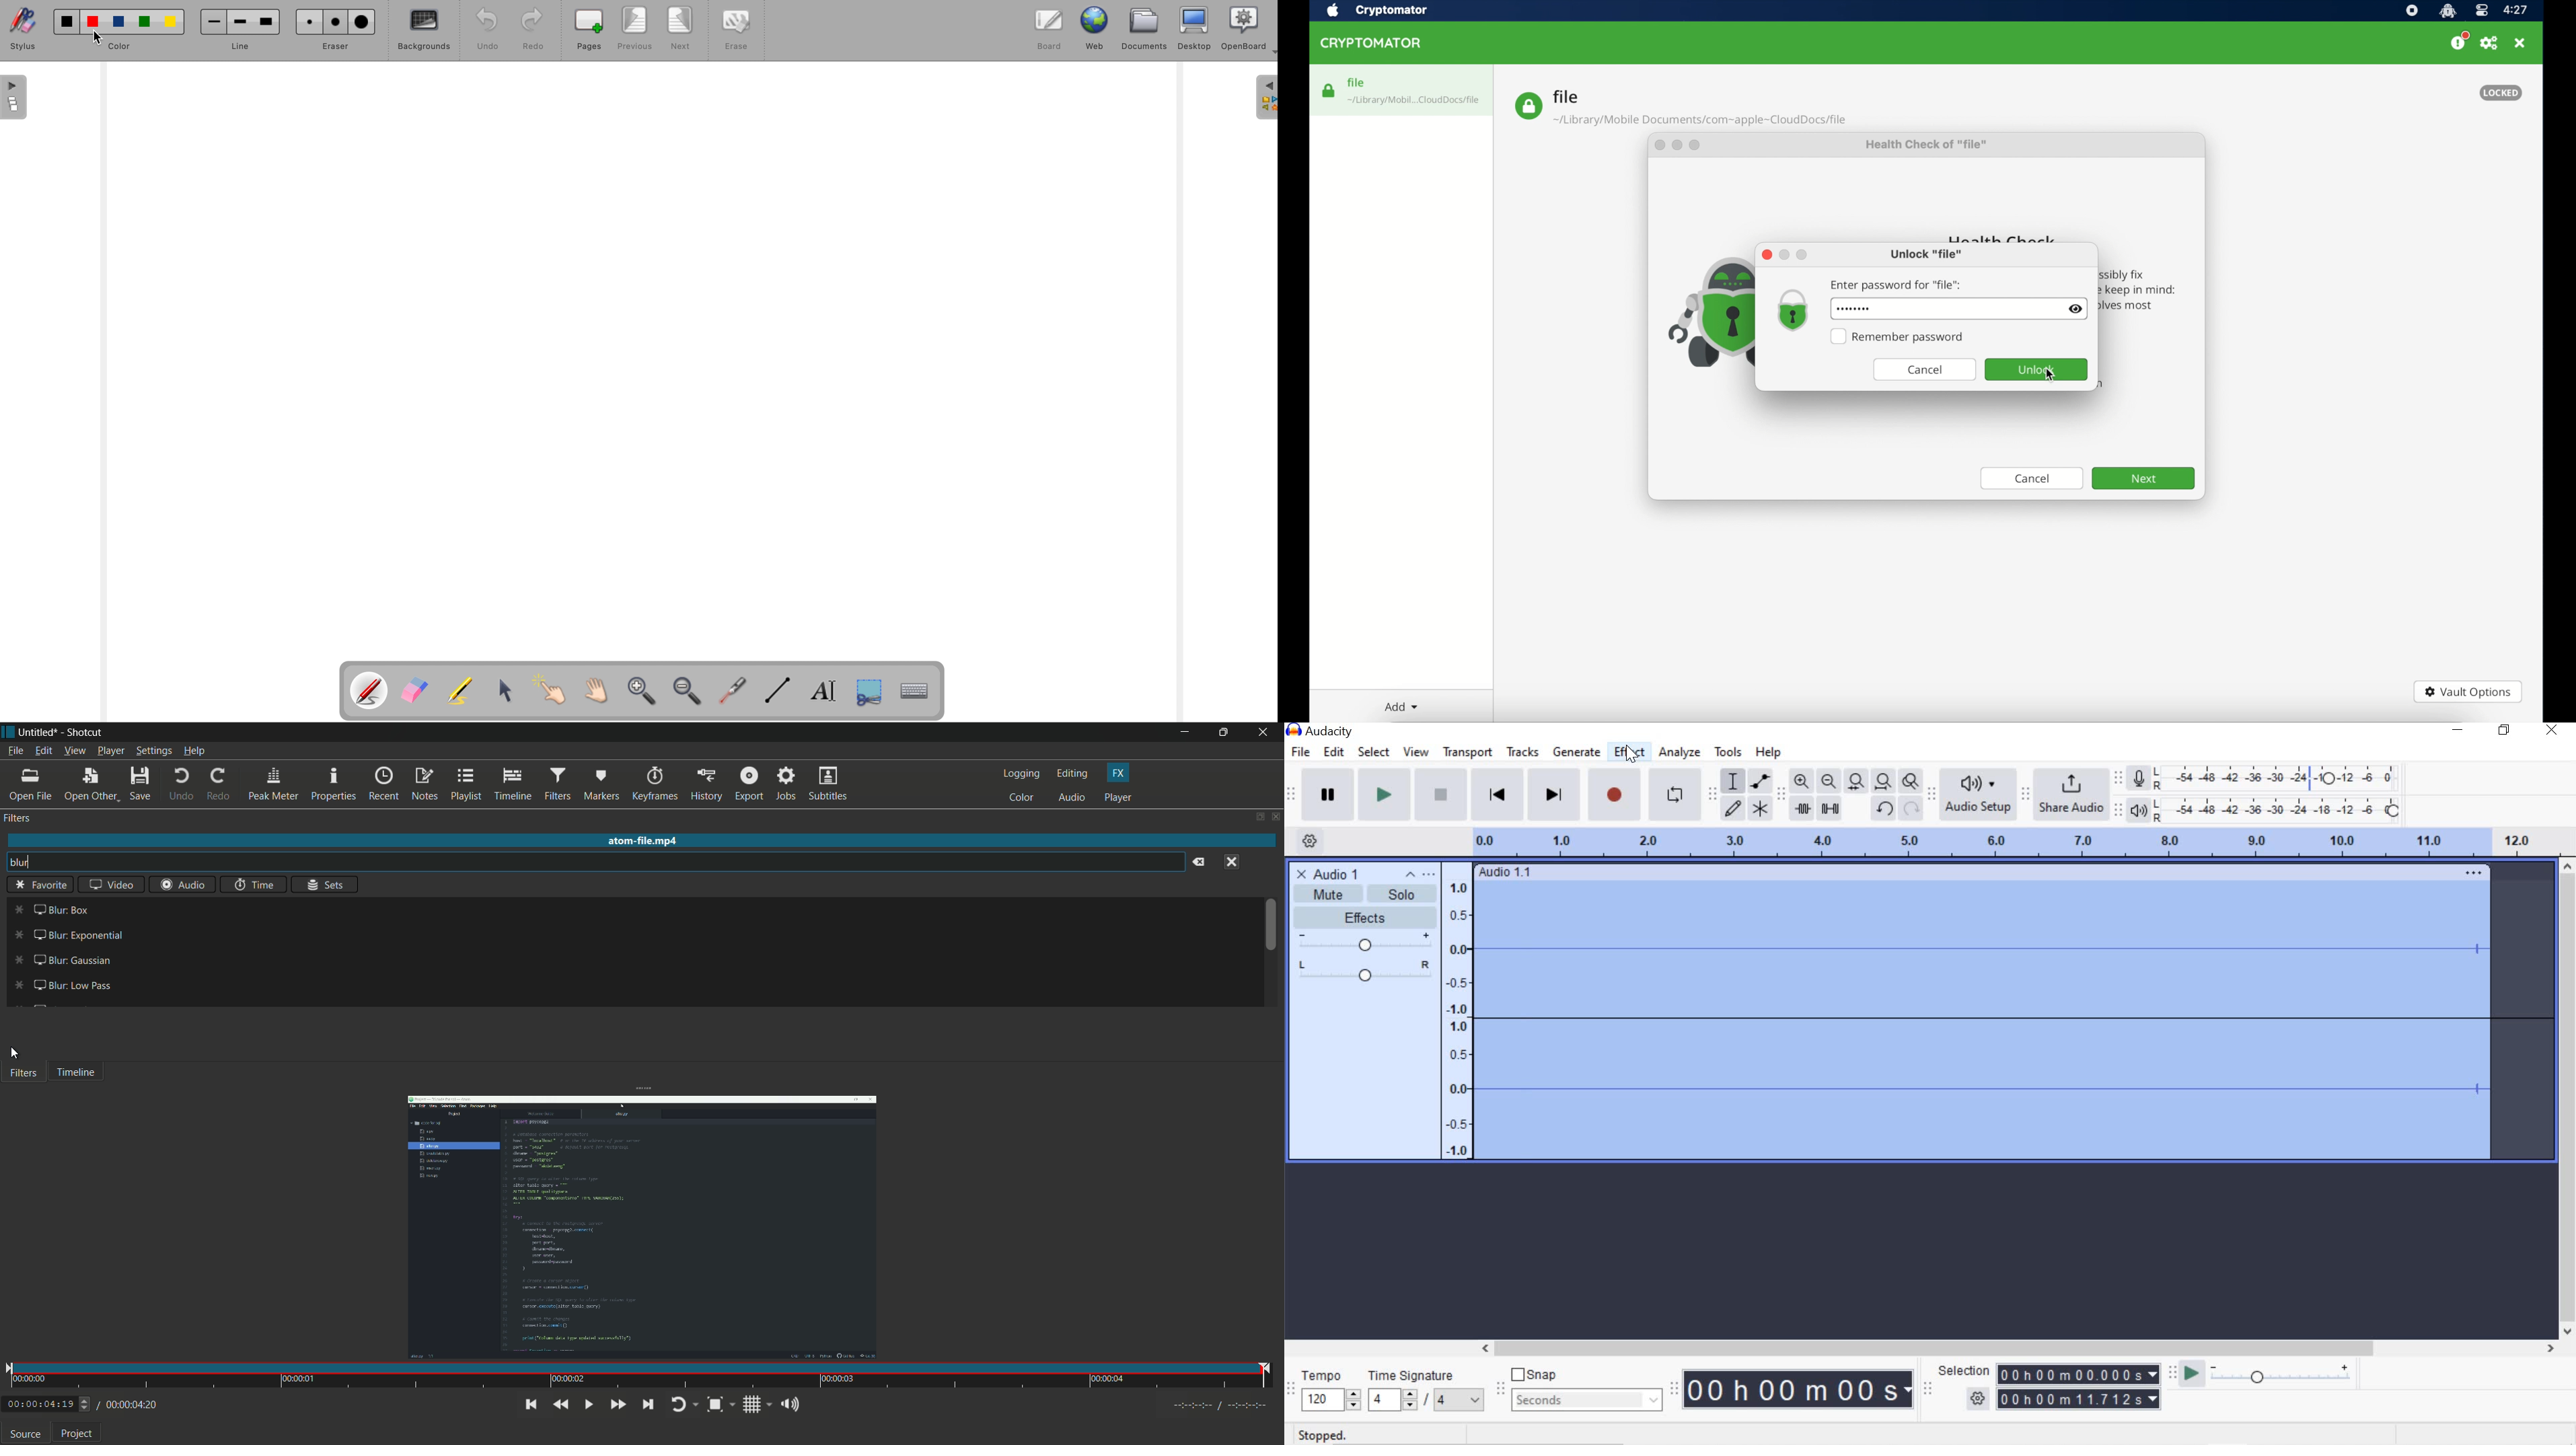  I want to click on filters, so click(17, 819).